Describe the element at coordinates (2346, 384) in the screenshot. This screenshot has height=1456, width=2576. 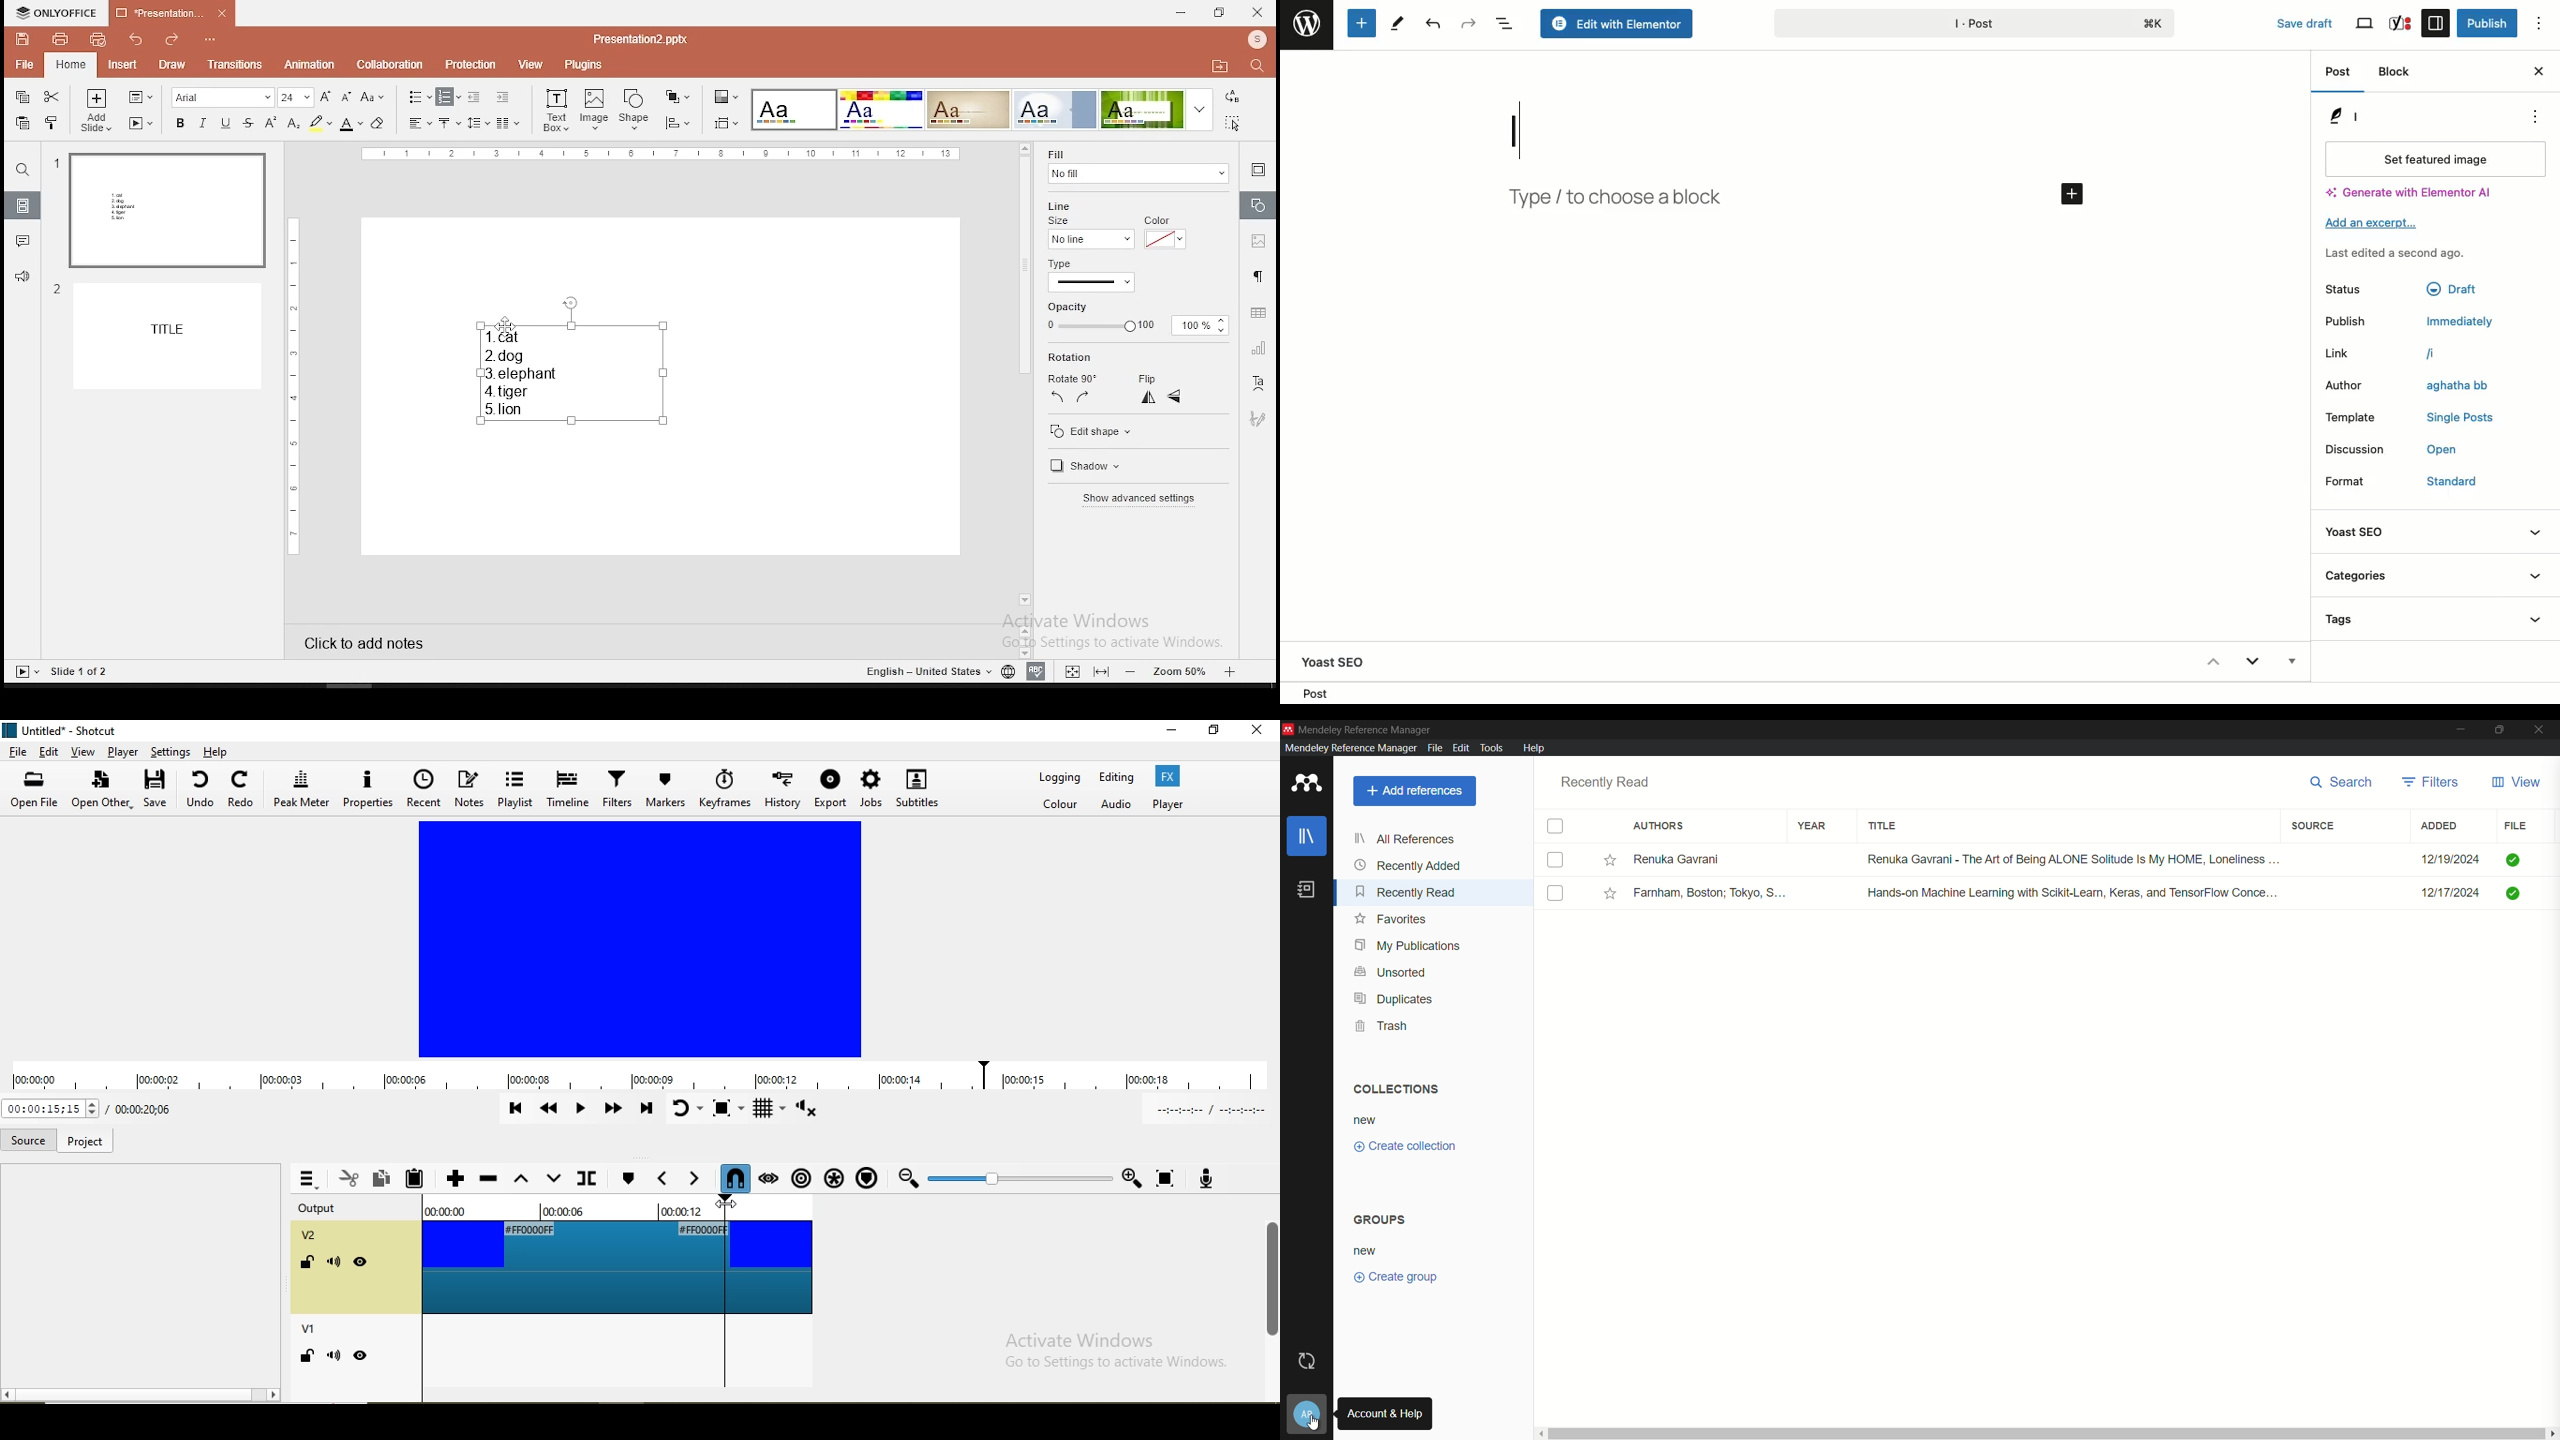
I see `Author` at that location.